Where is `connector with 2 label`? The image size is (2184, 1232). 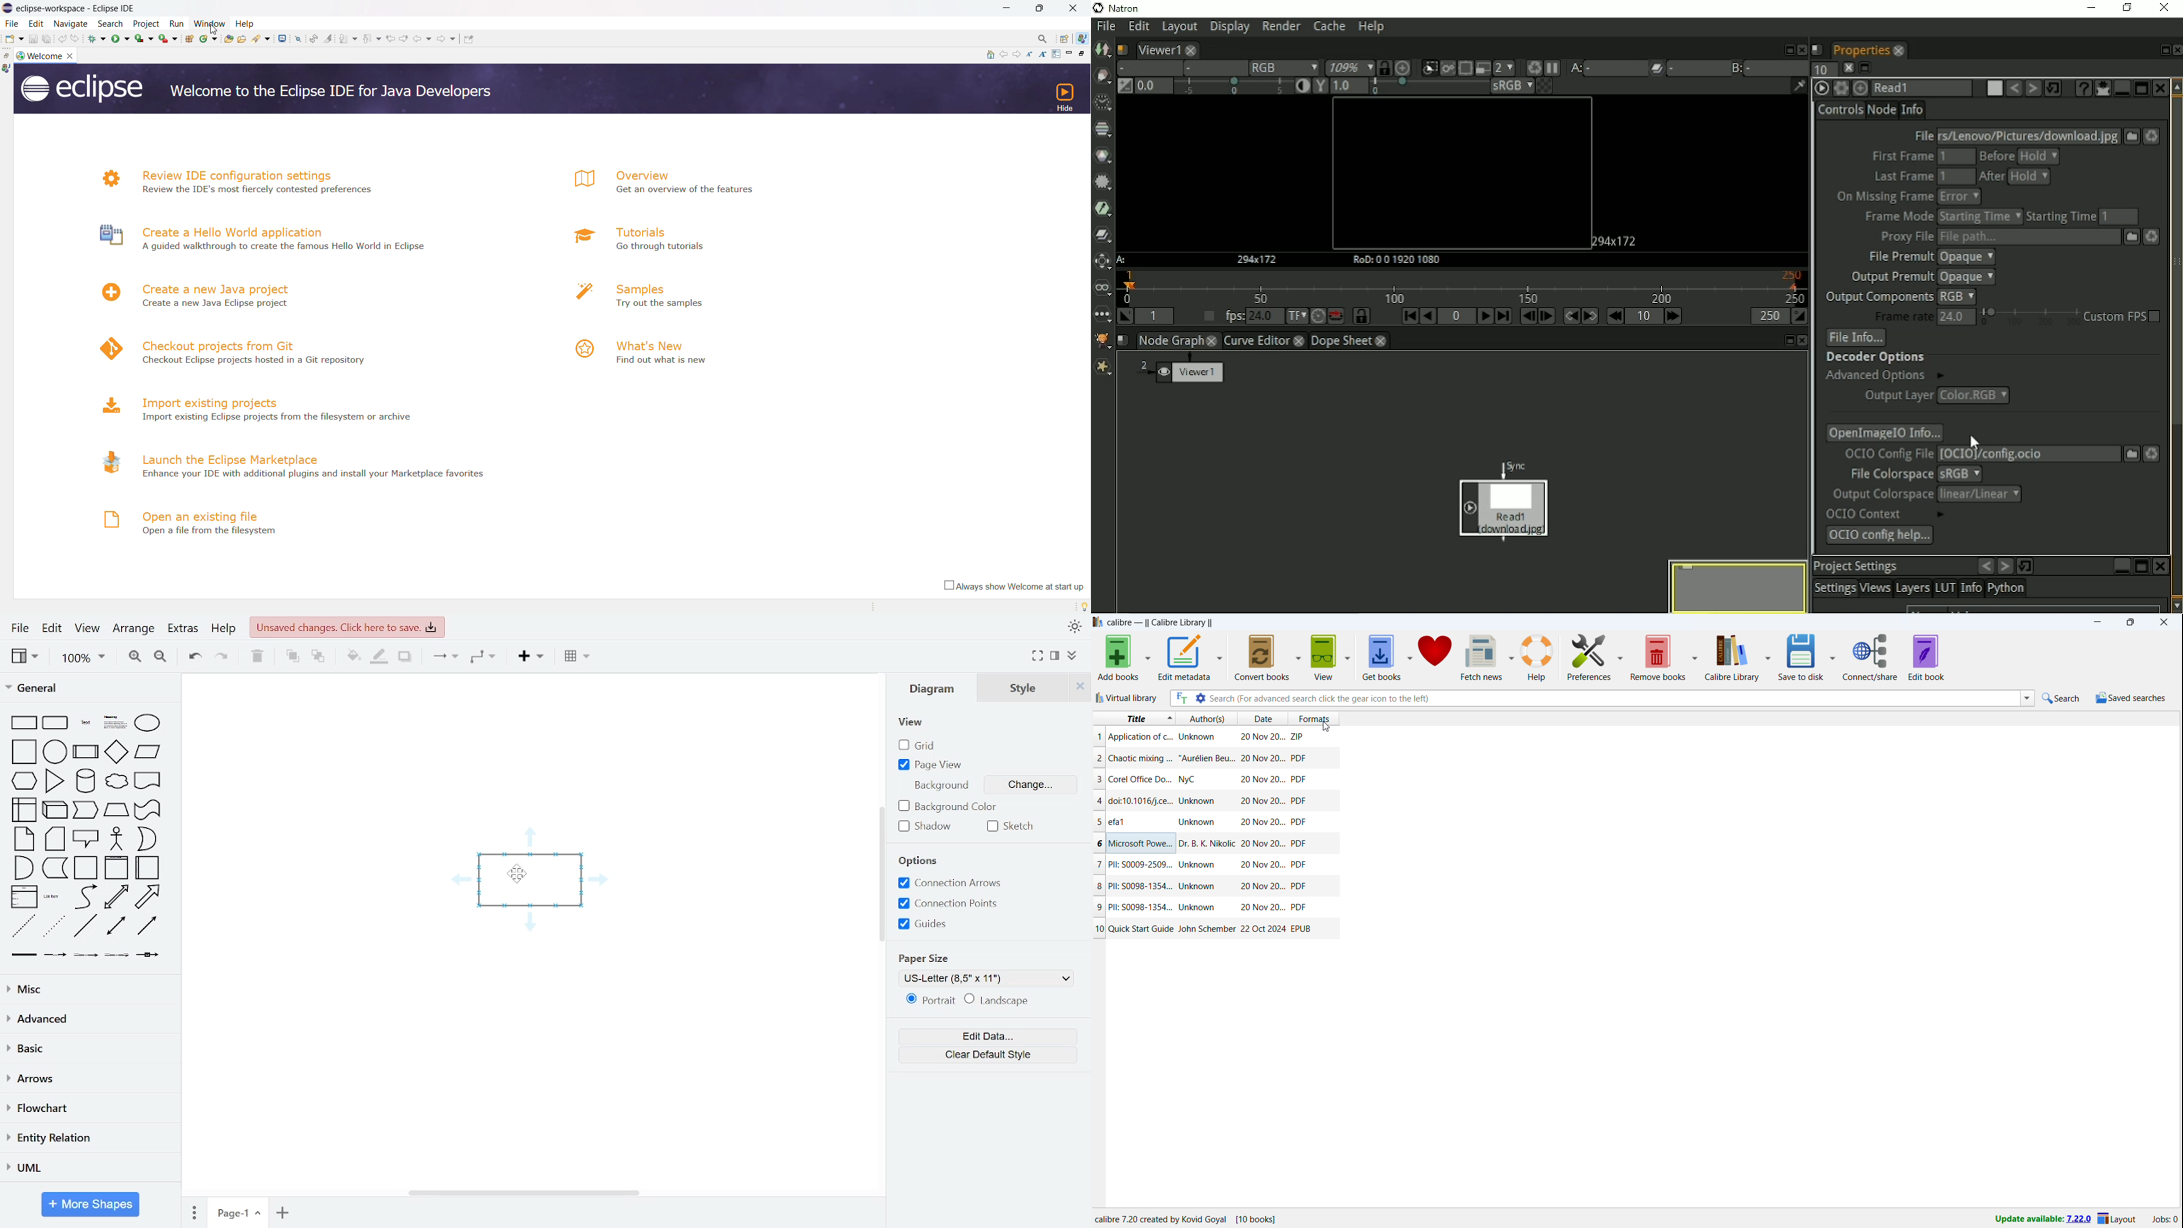
connector with 2 label is located at coordinates (86, 954).